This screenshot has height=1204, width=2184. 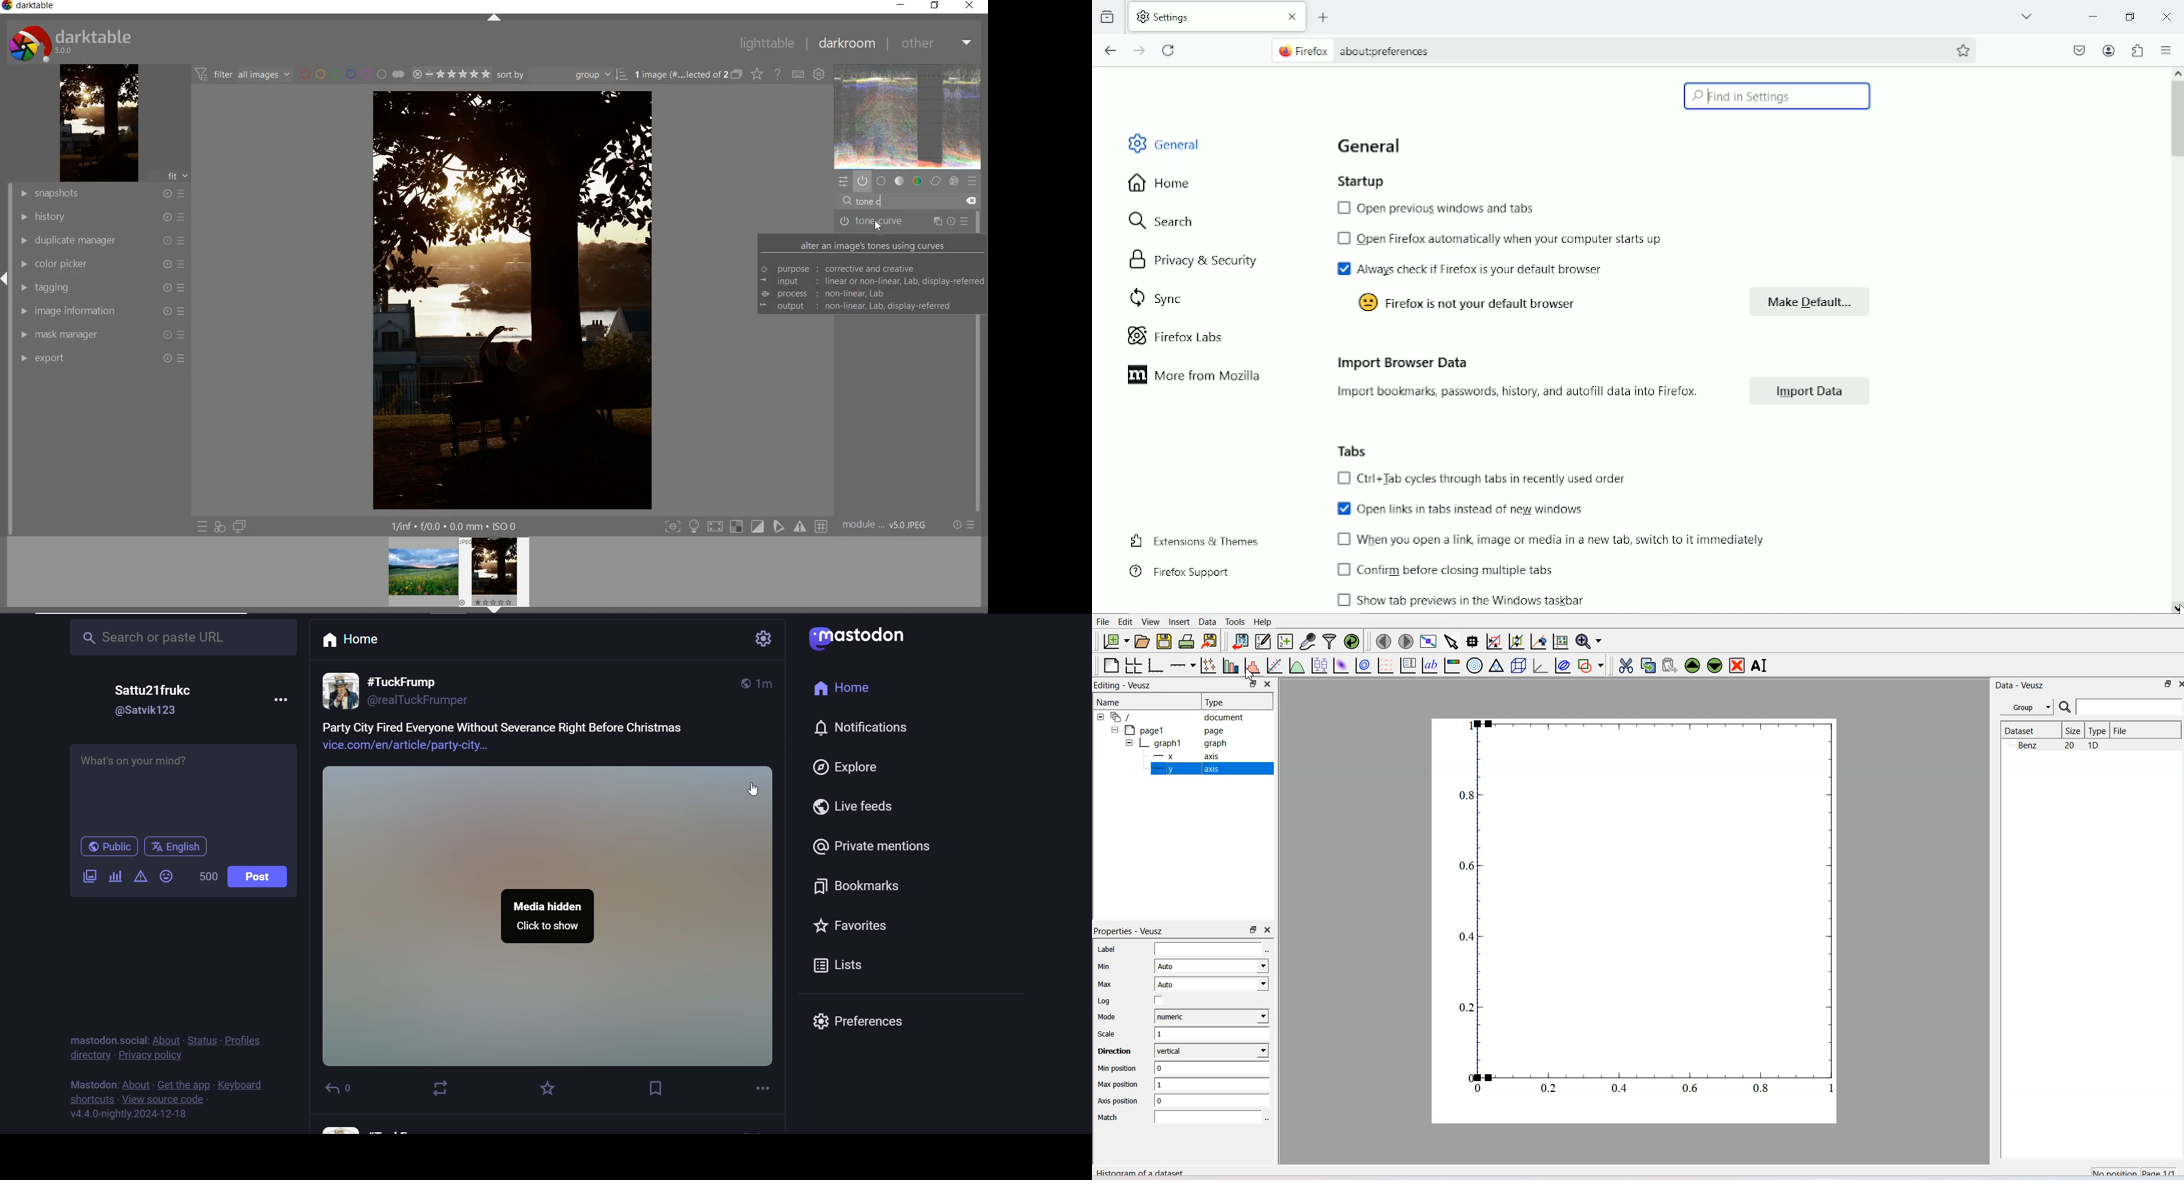 What do you see at coordinates (100, 311) in the screenshot?
I see `image information` at bounding box center [100, 311].